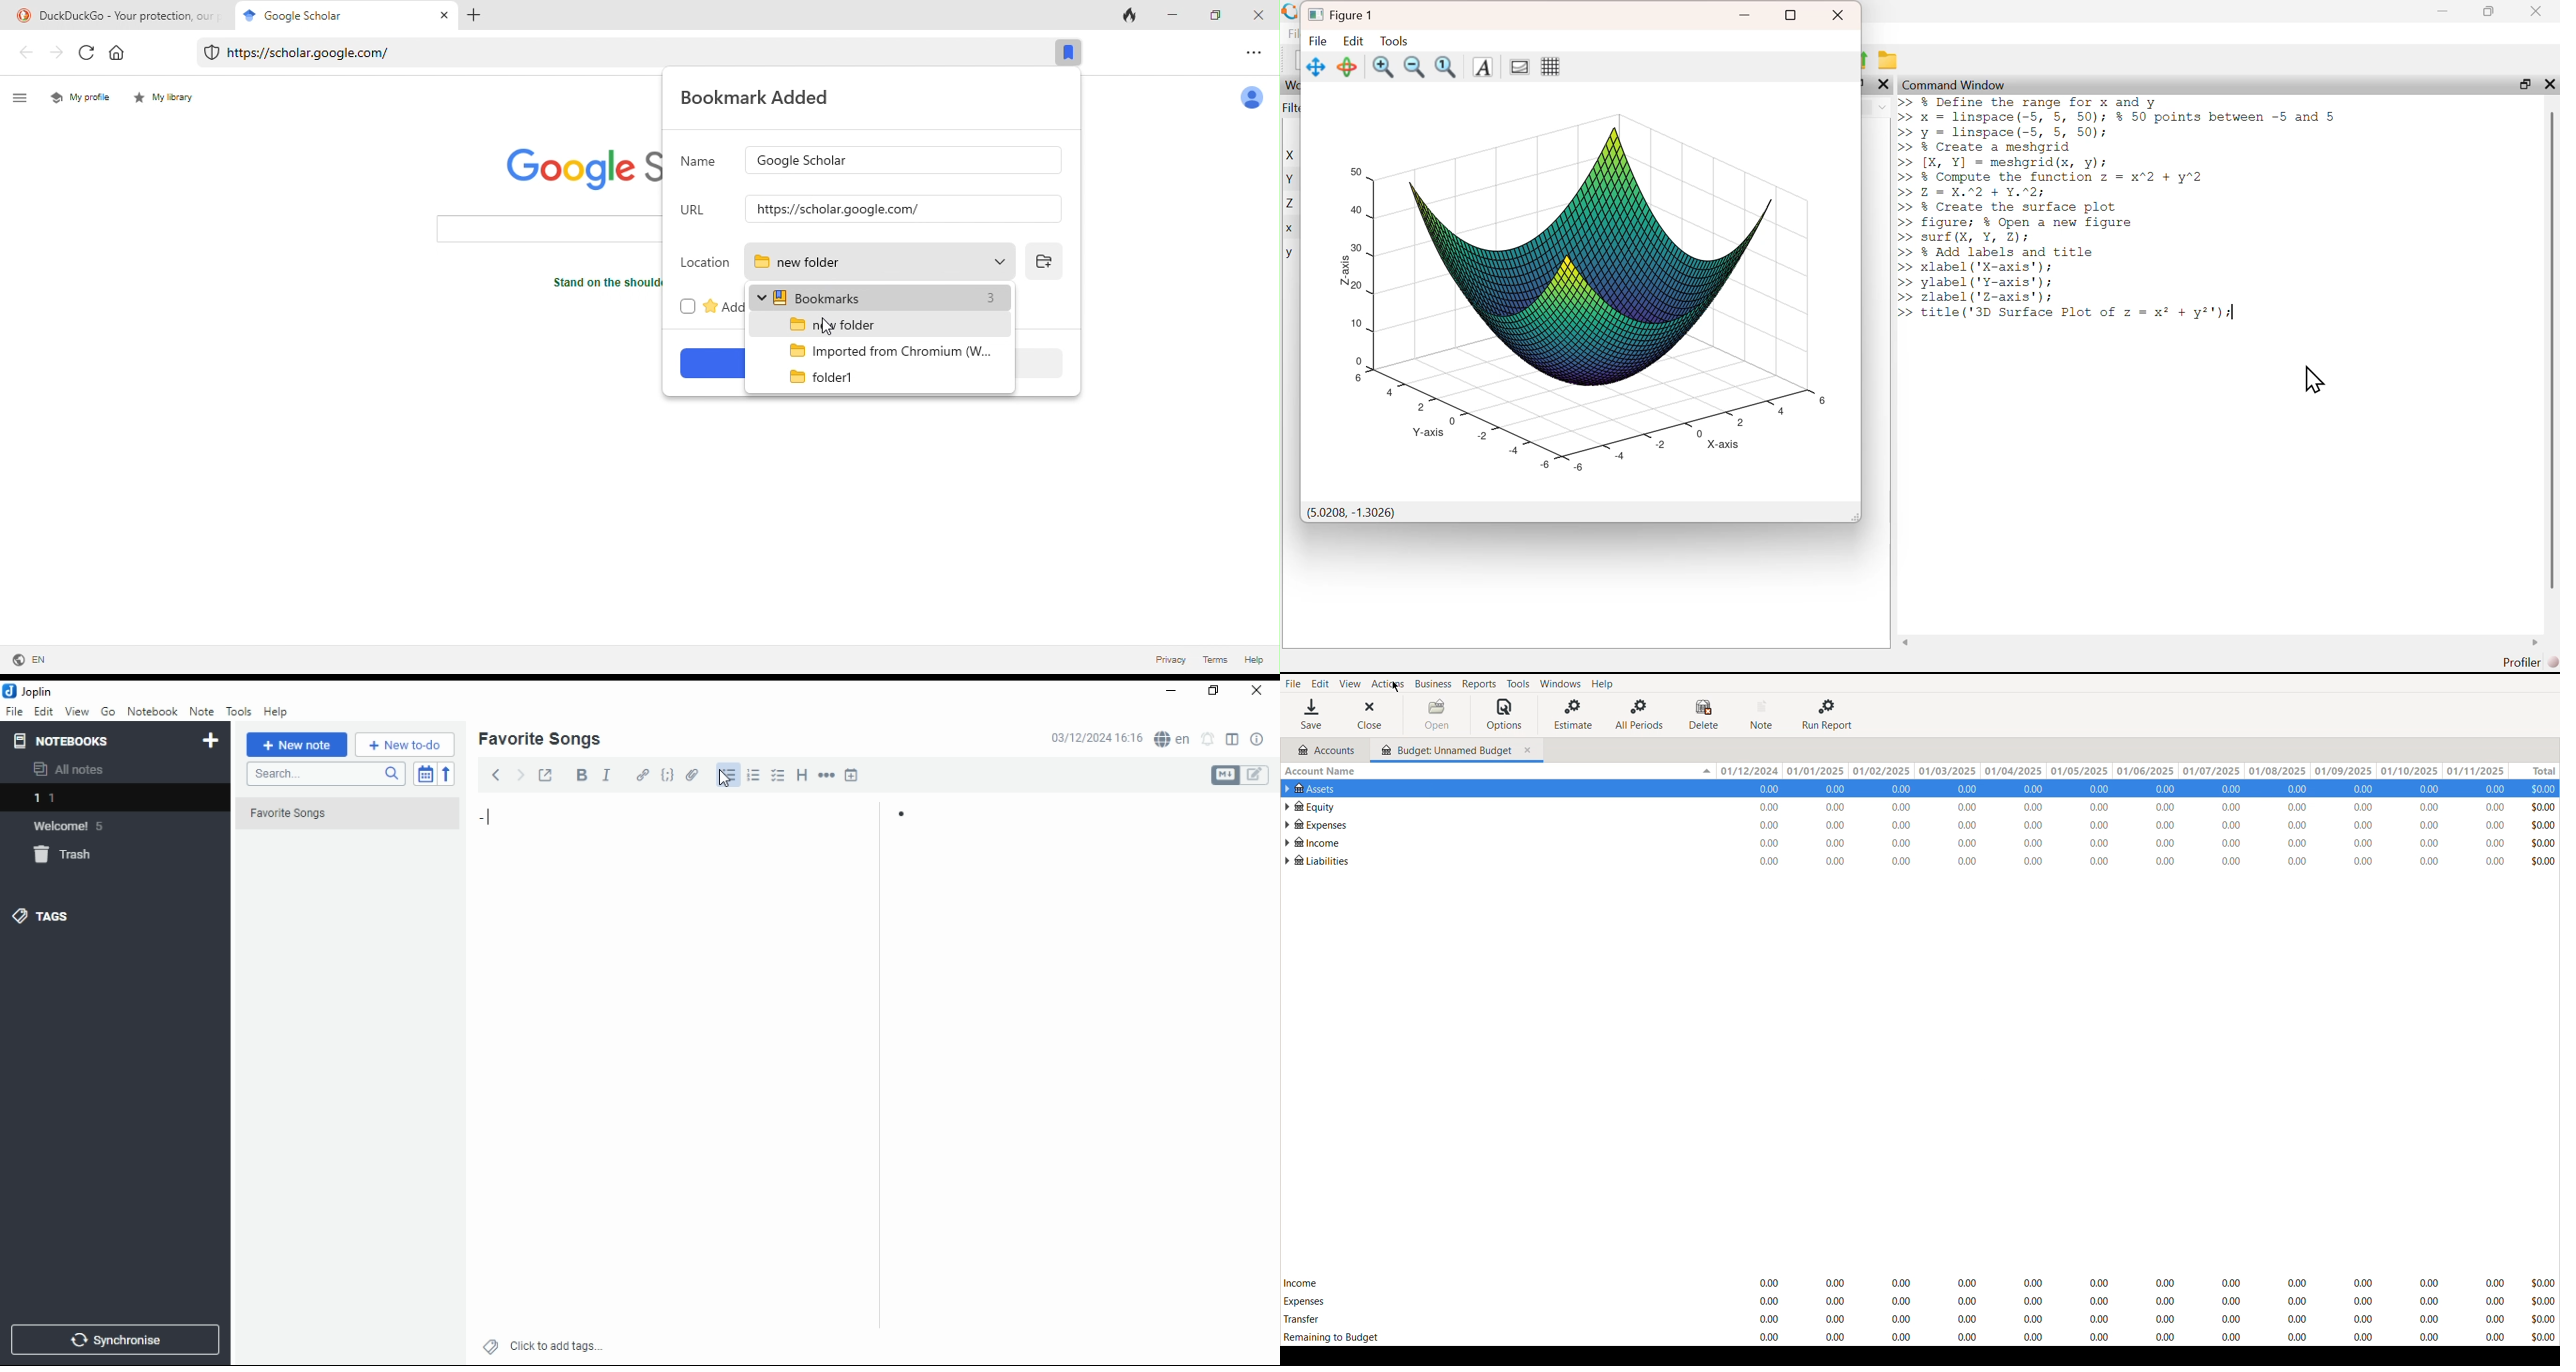 The image size is (2576, 1372). What do you see at coordinates (803, 773) in the screenshot?
I see `heading` at bounding box center [803, 773].